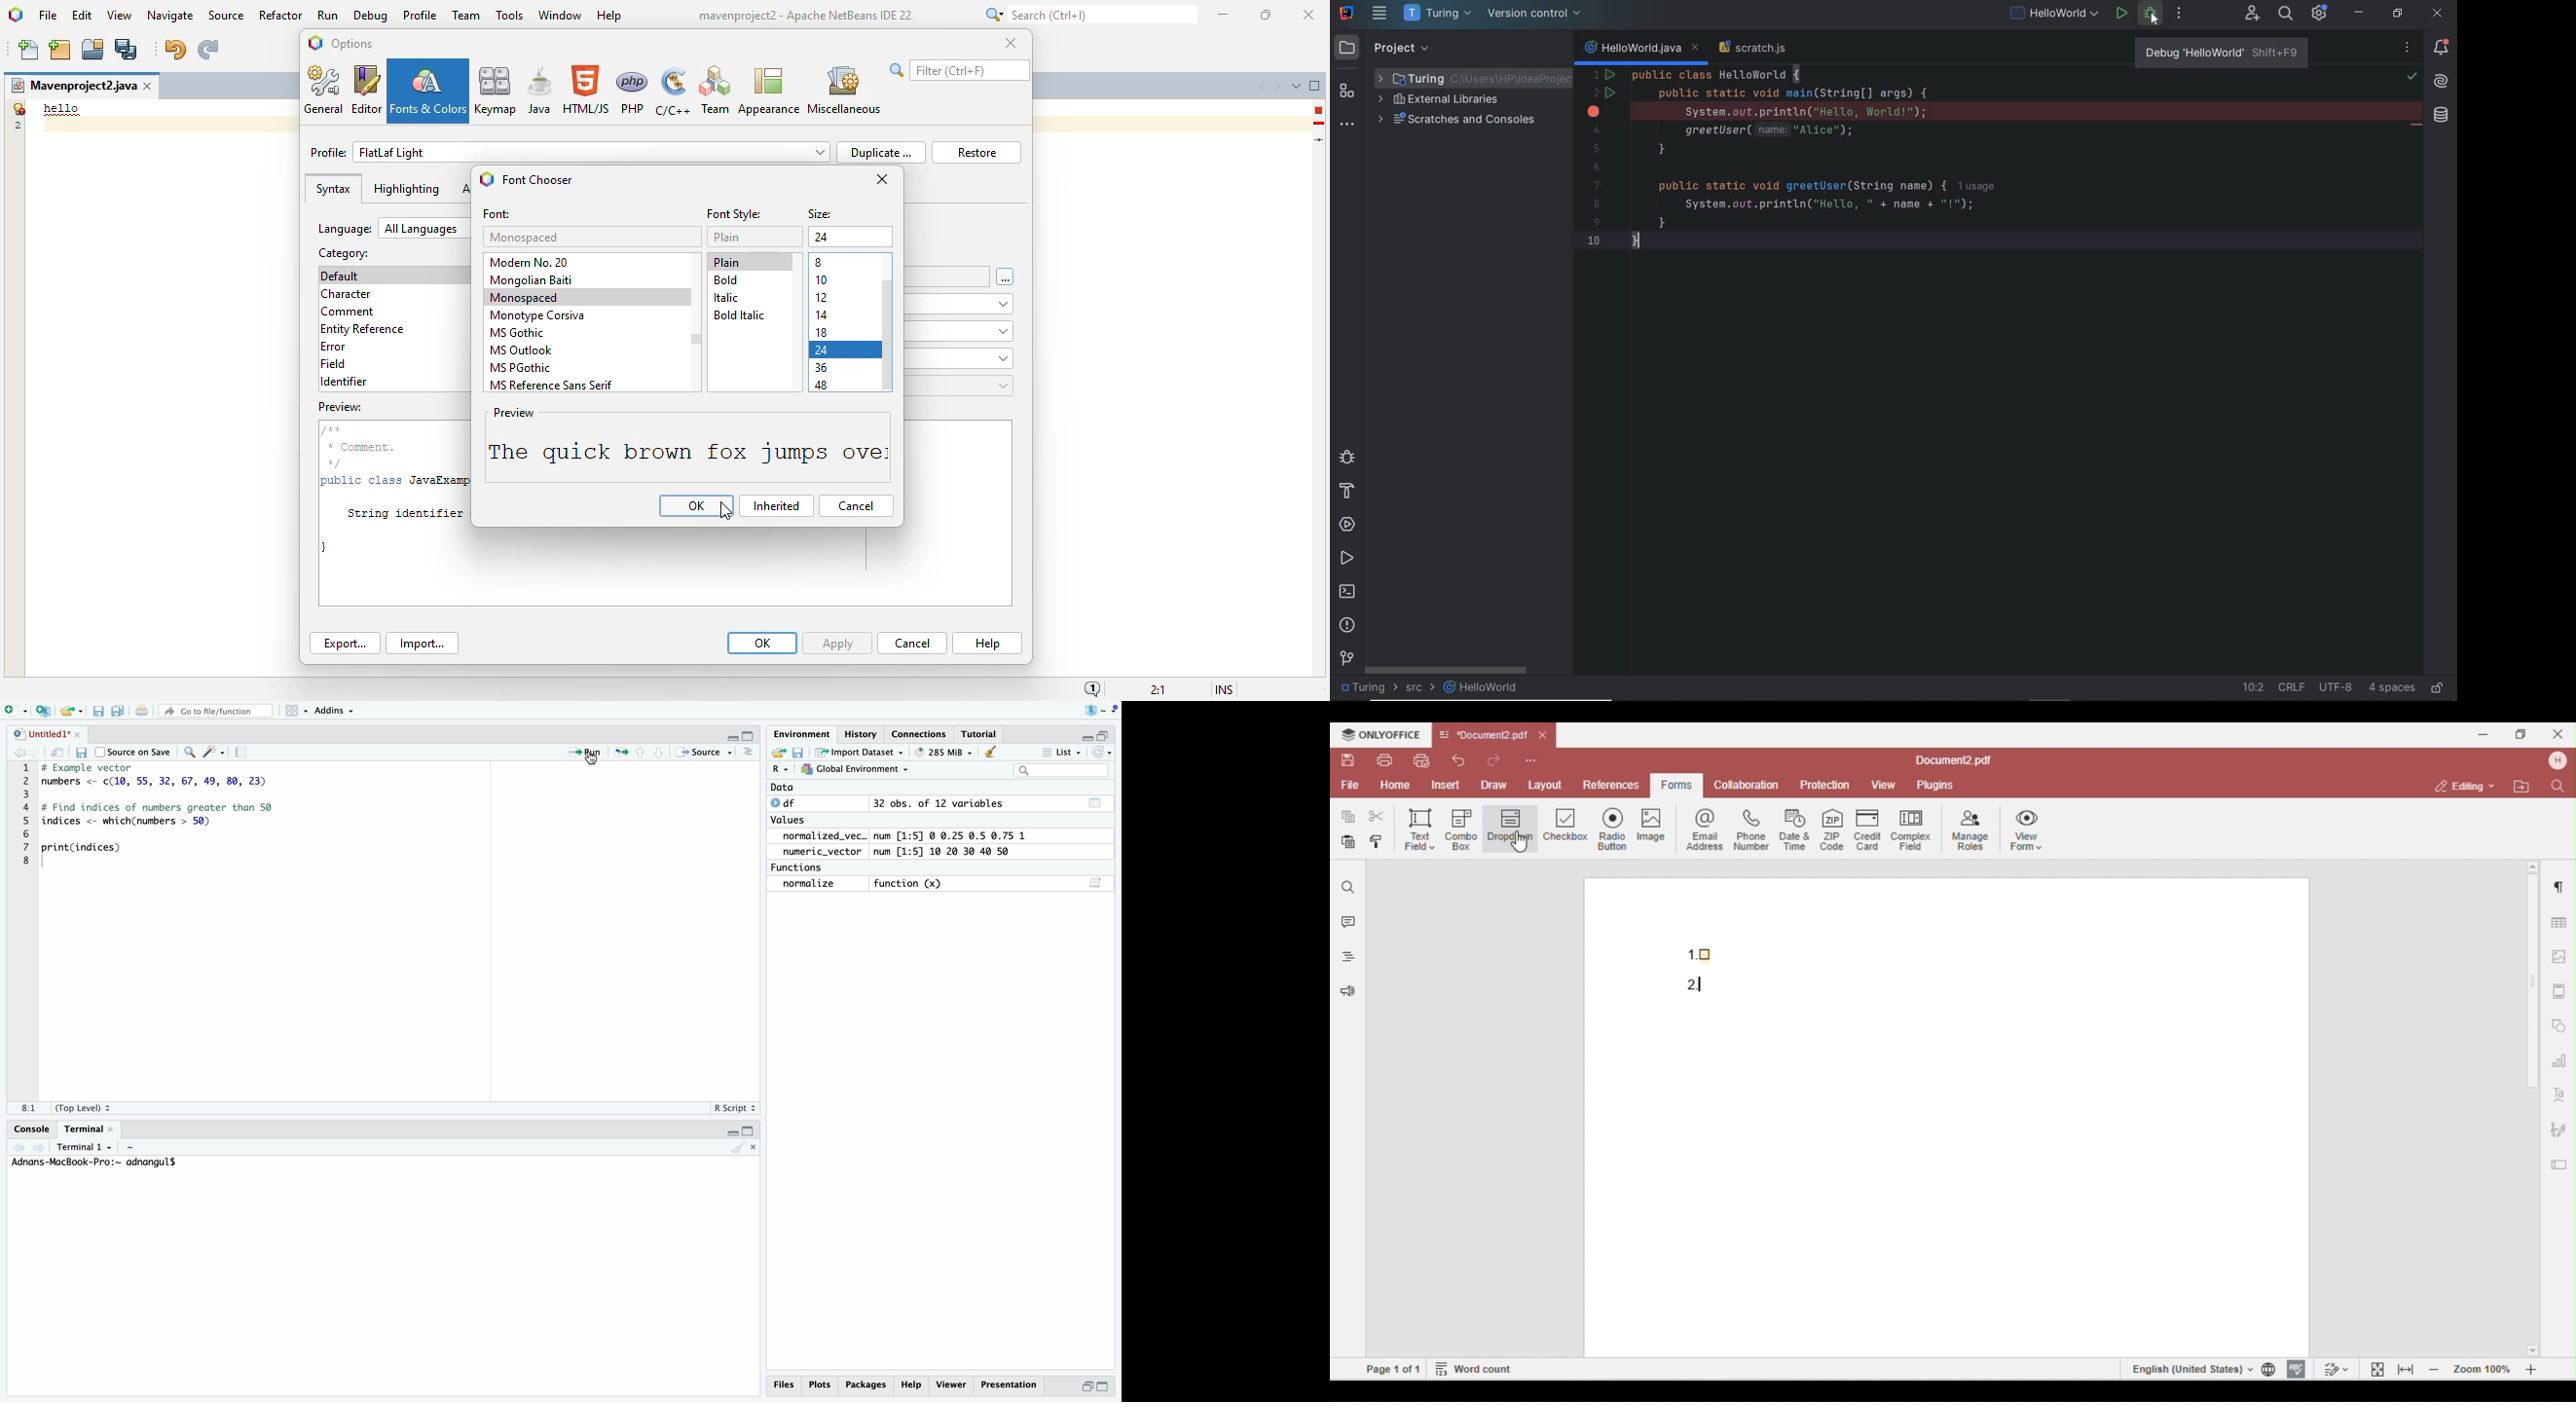 The image size is (2576, 1428). Describe the element at coordinates (1058, 770) in the screenshot. I see `search bar` at that location.